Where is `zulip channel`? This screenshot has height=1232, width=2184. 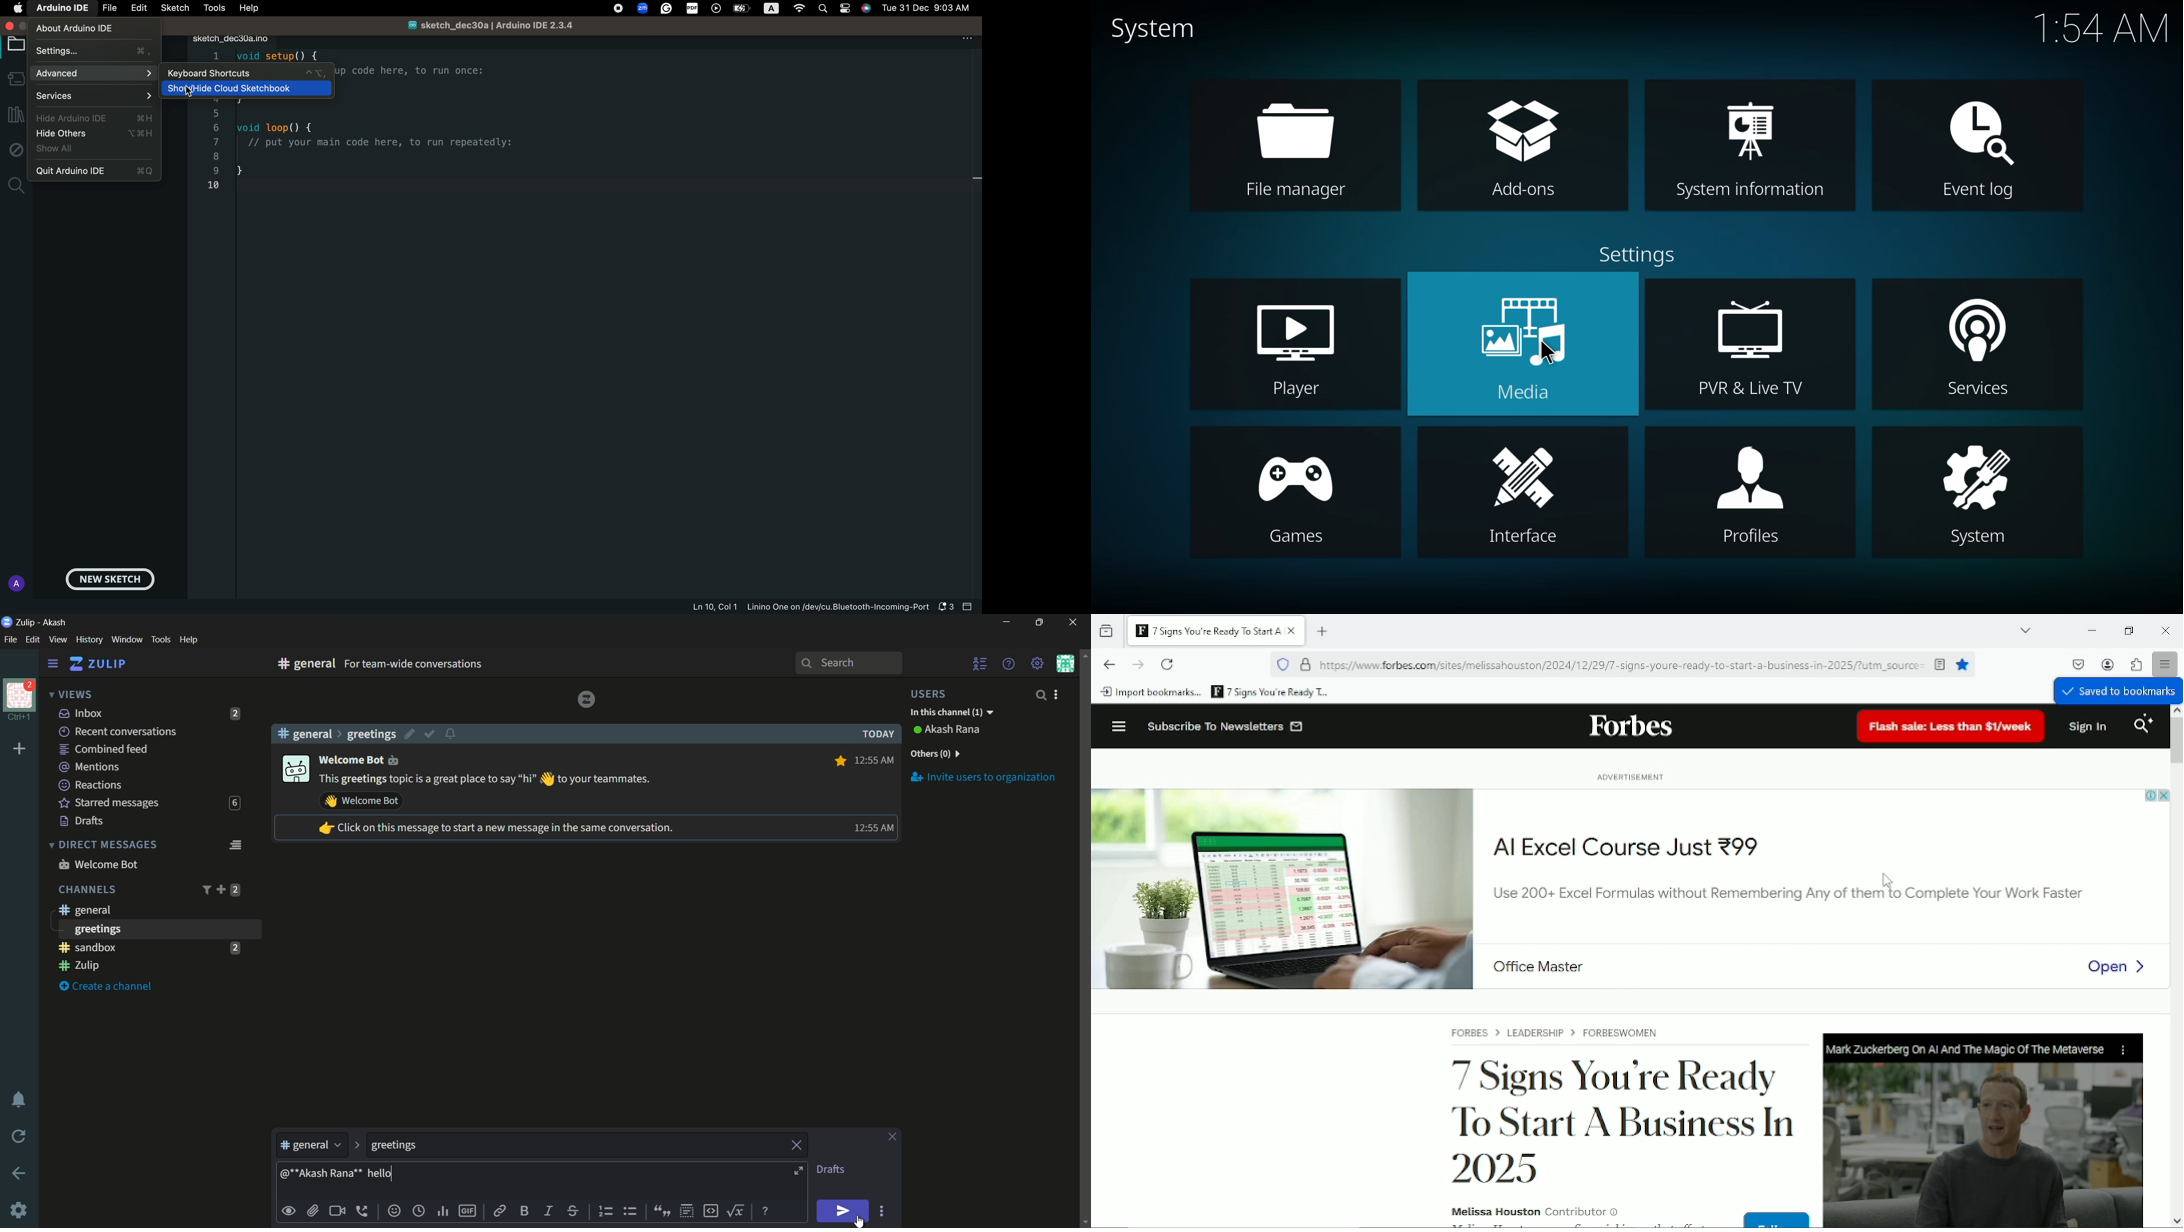 zulip channel is located at coordinates (154, 966).